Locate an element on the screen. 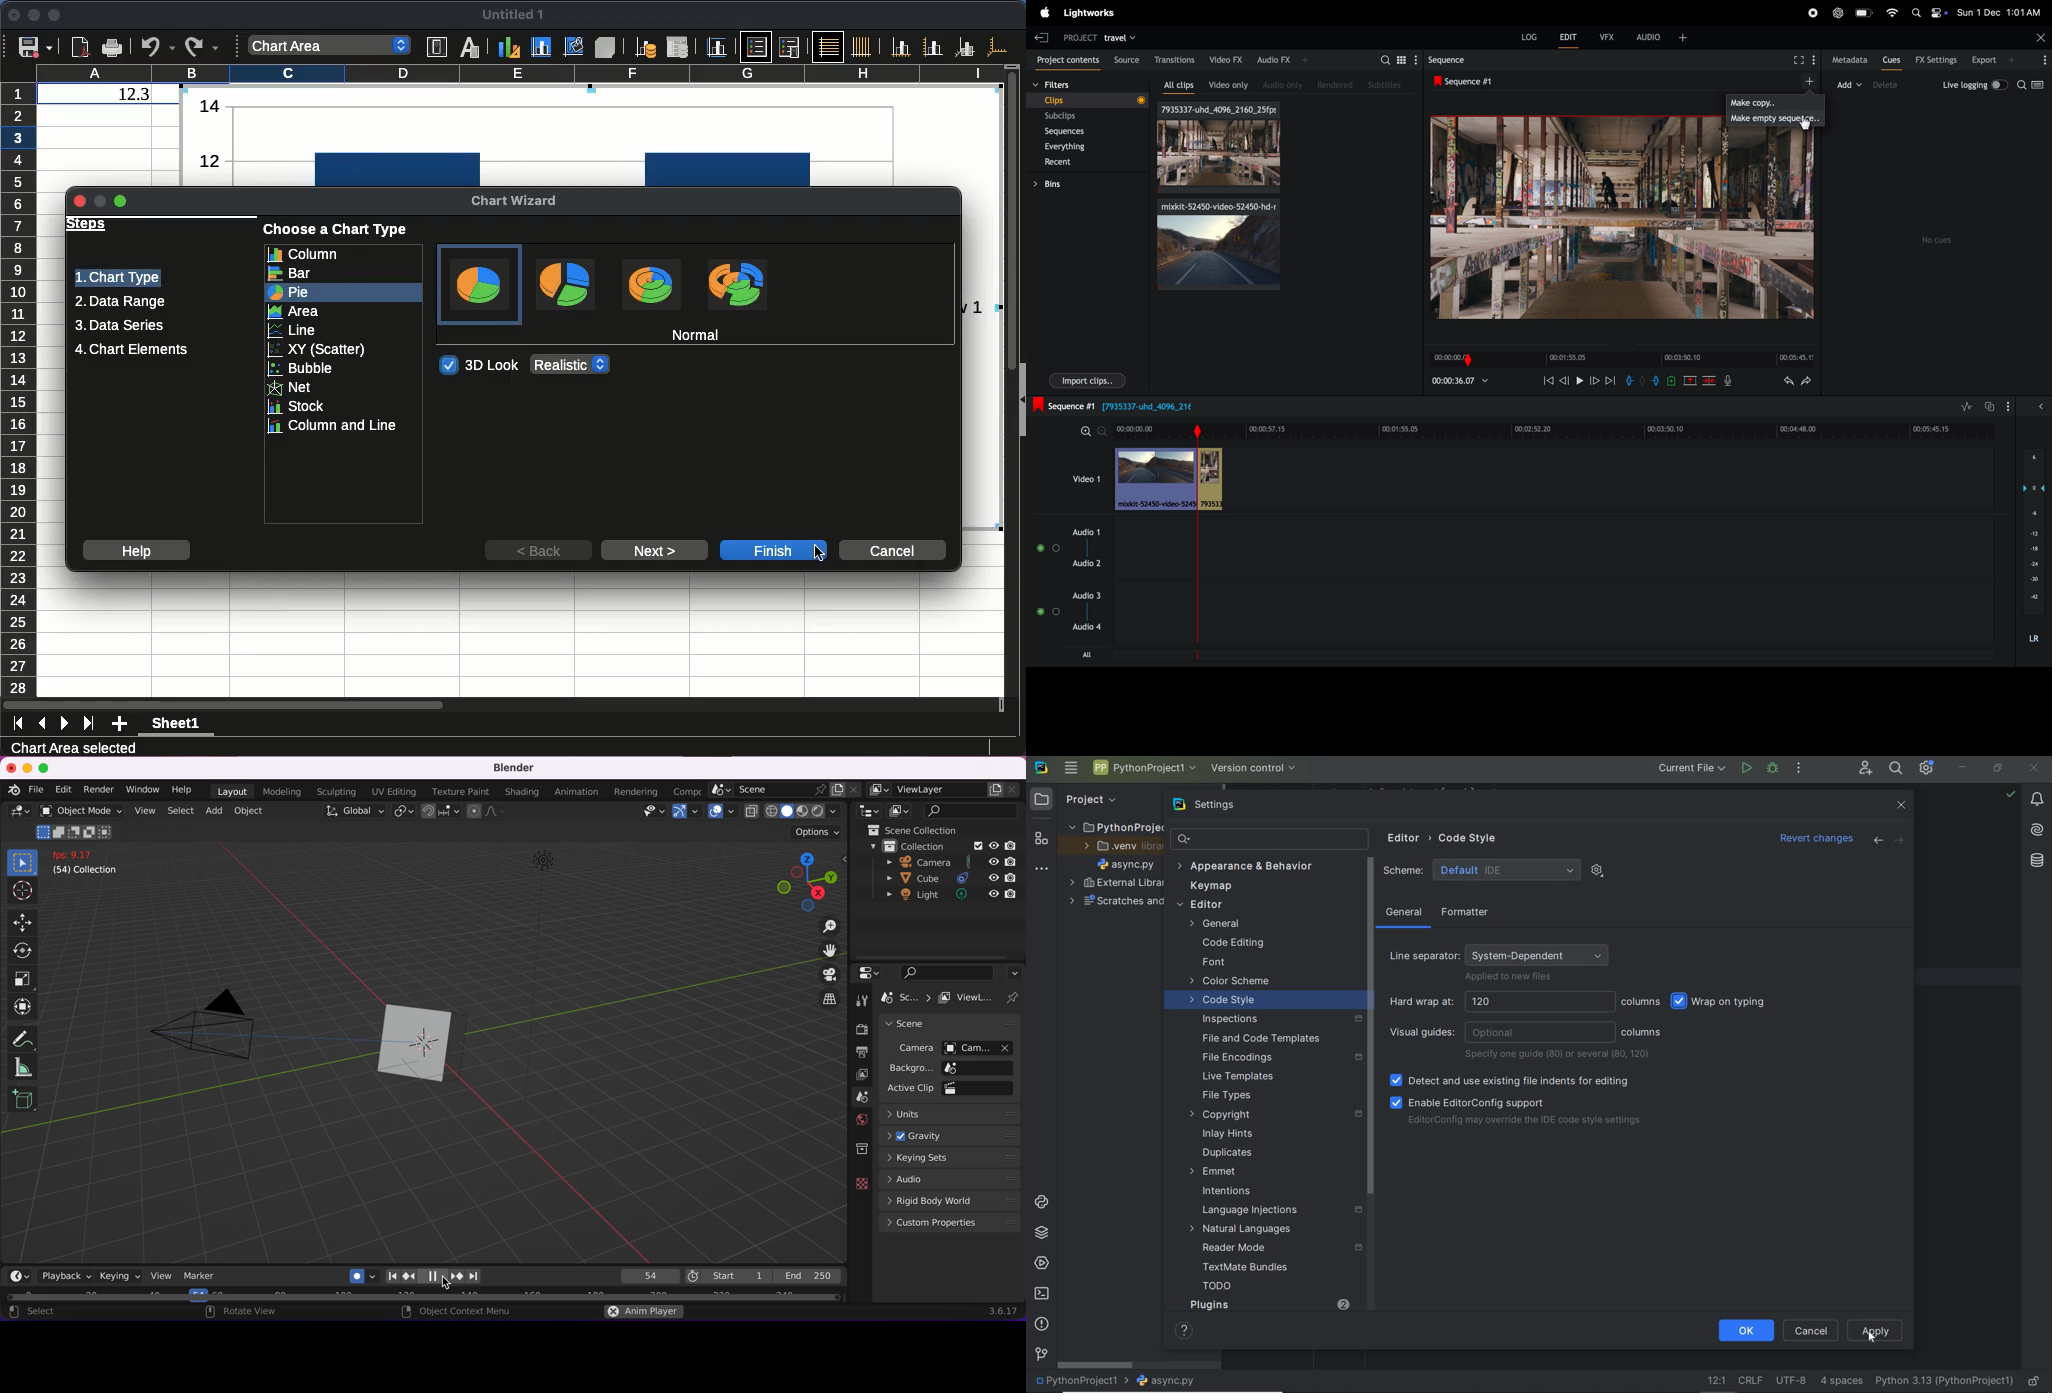 The height and width of the screenshot is (1400, 2072). gizmos is located at coordinates (683, 813).